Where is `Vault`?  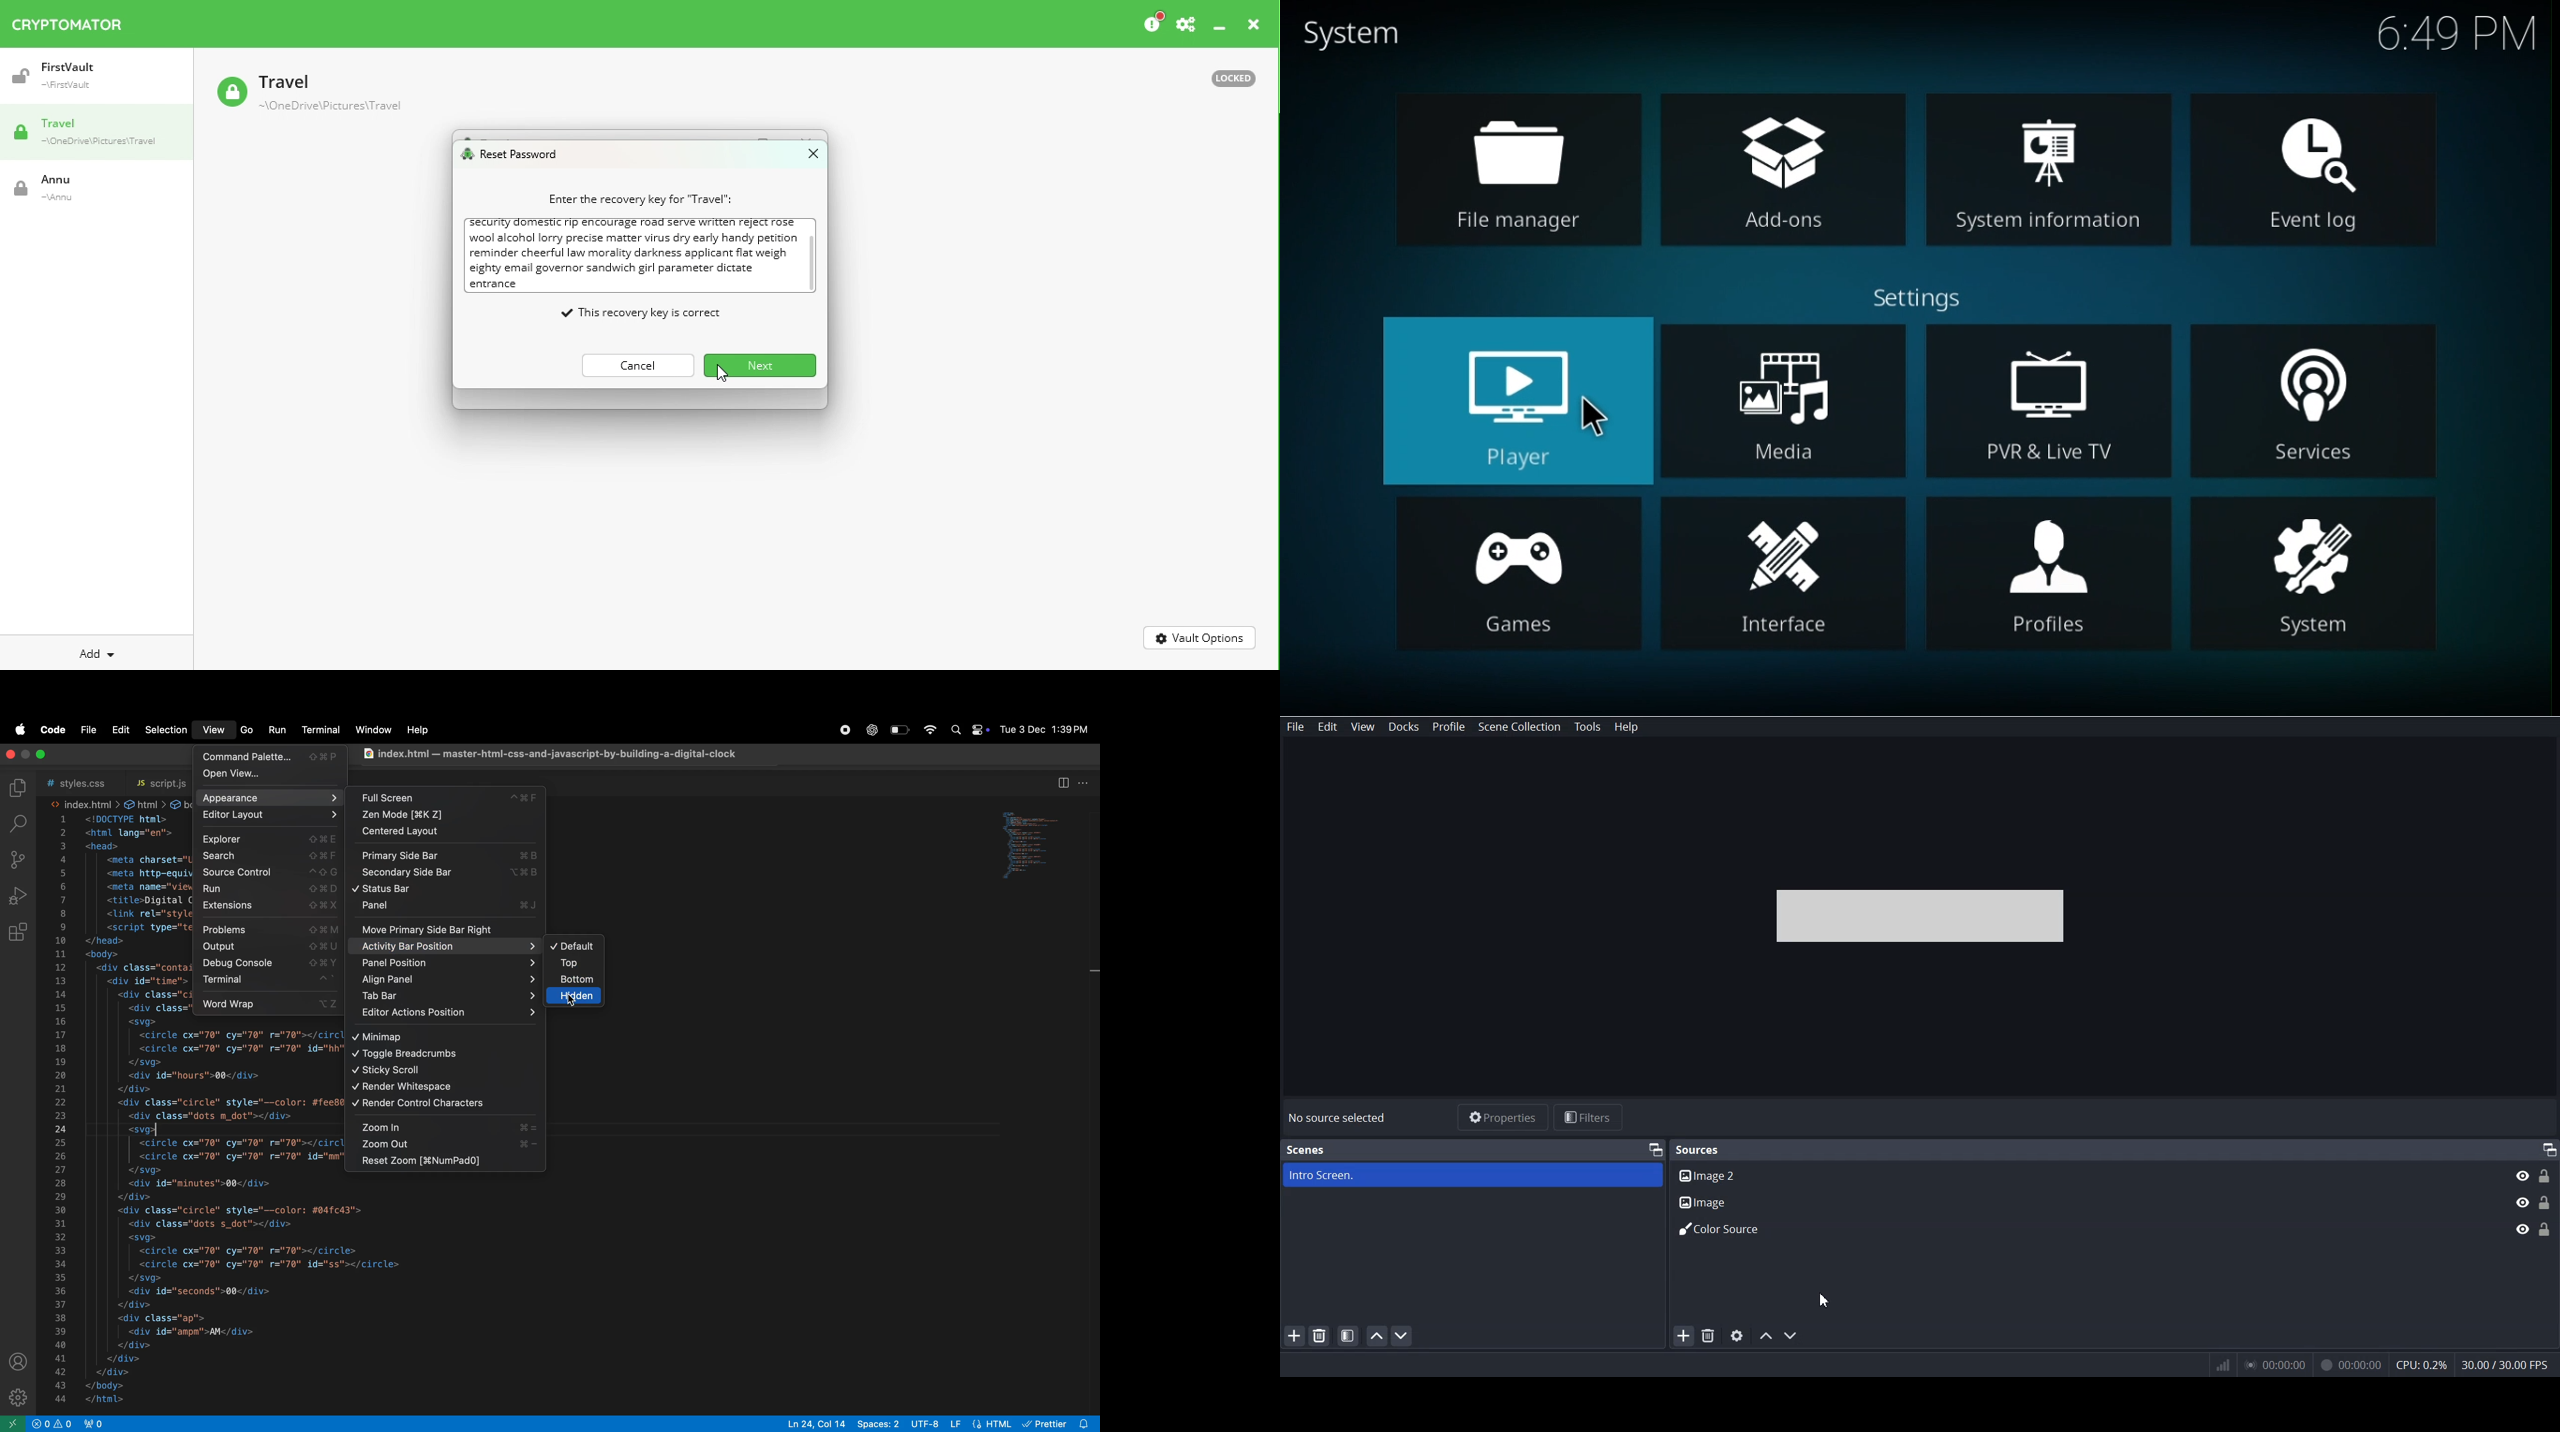
Vault is located at coordinates (80, 188).